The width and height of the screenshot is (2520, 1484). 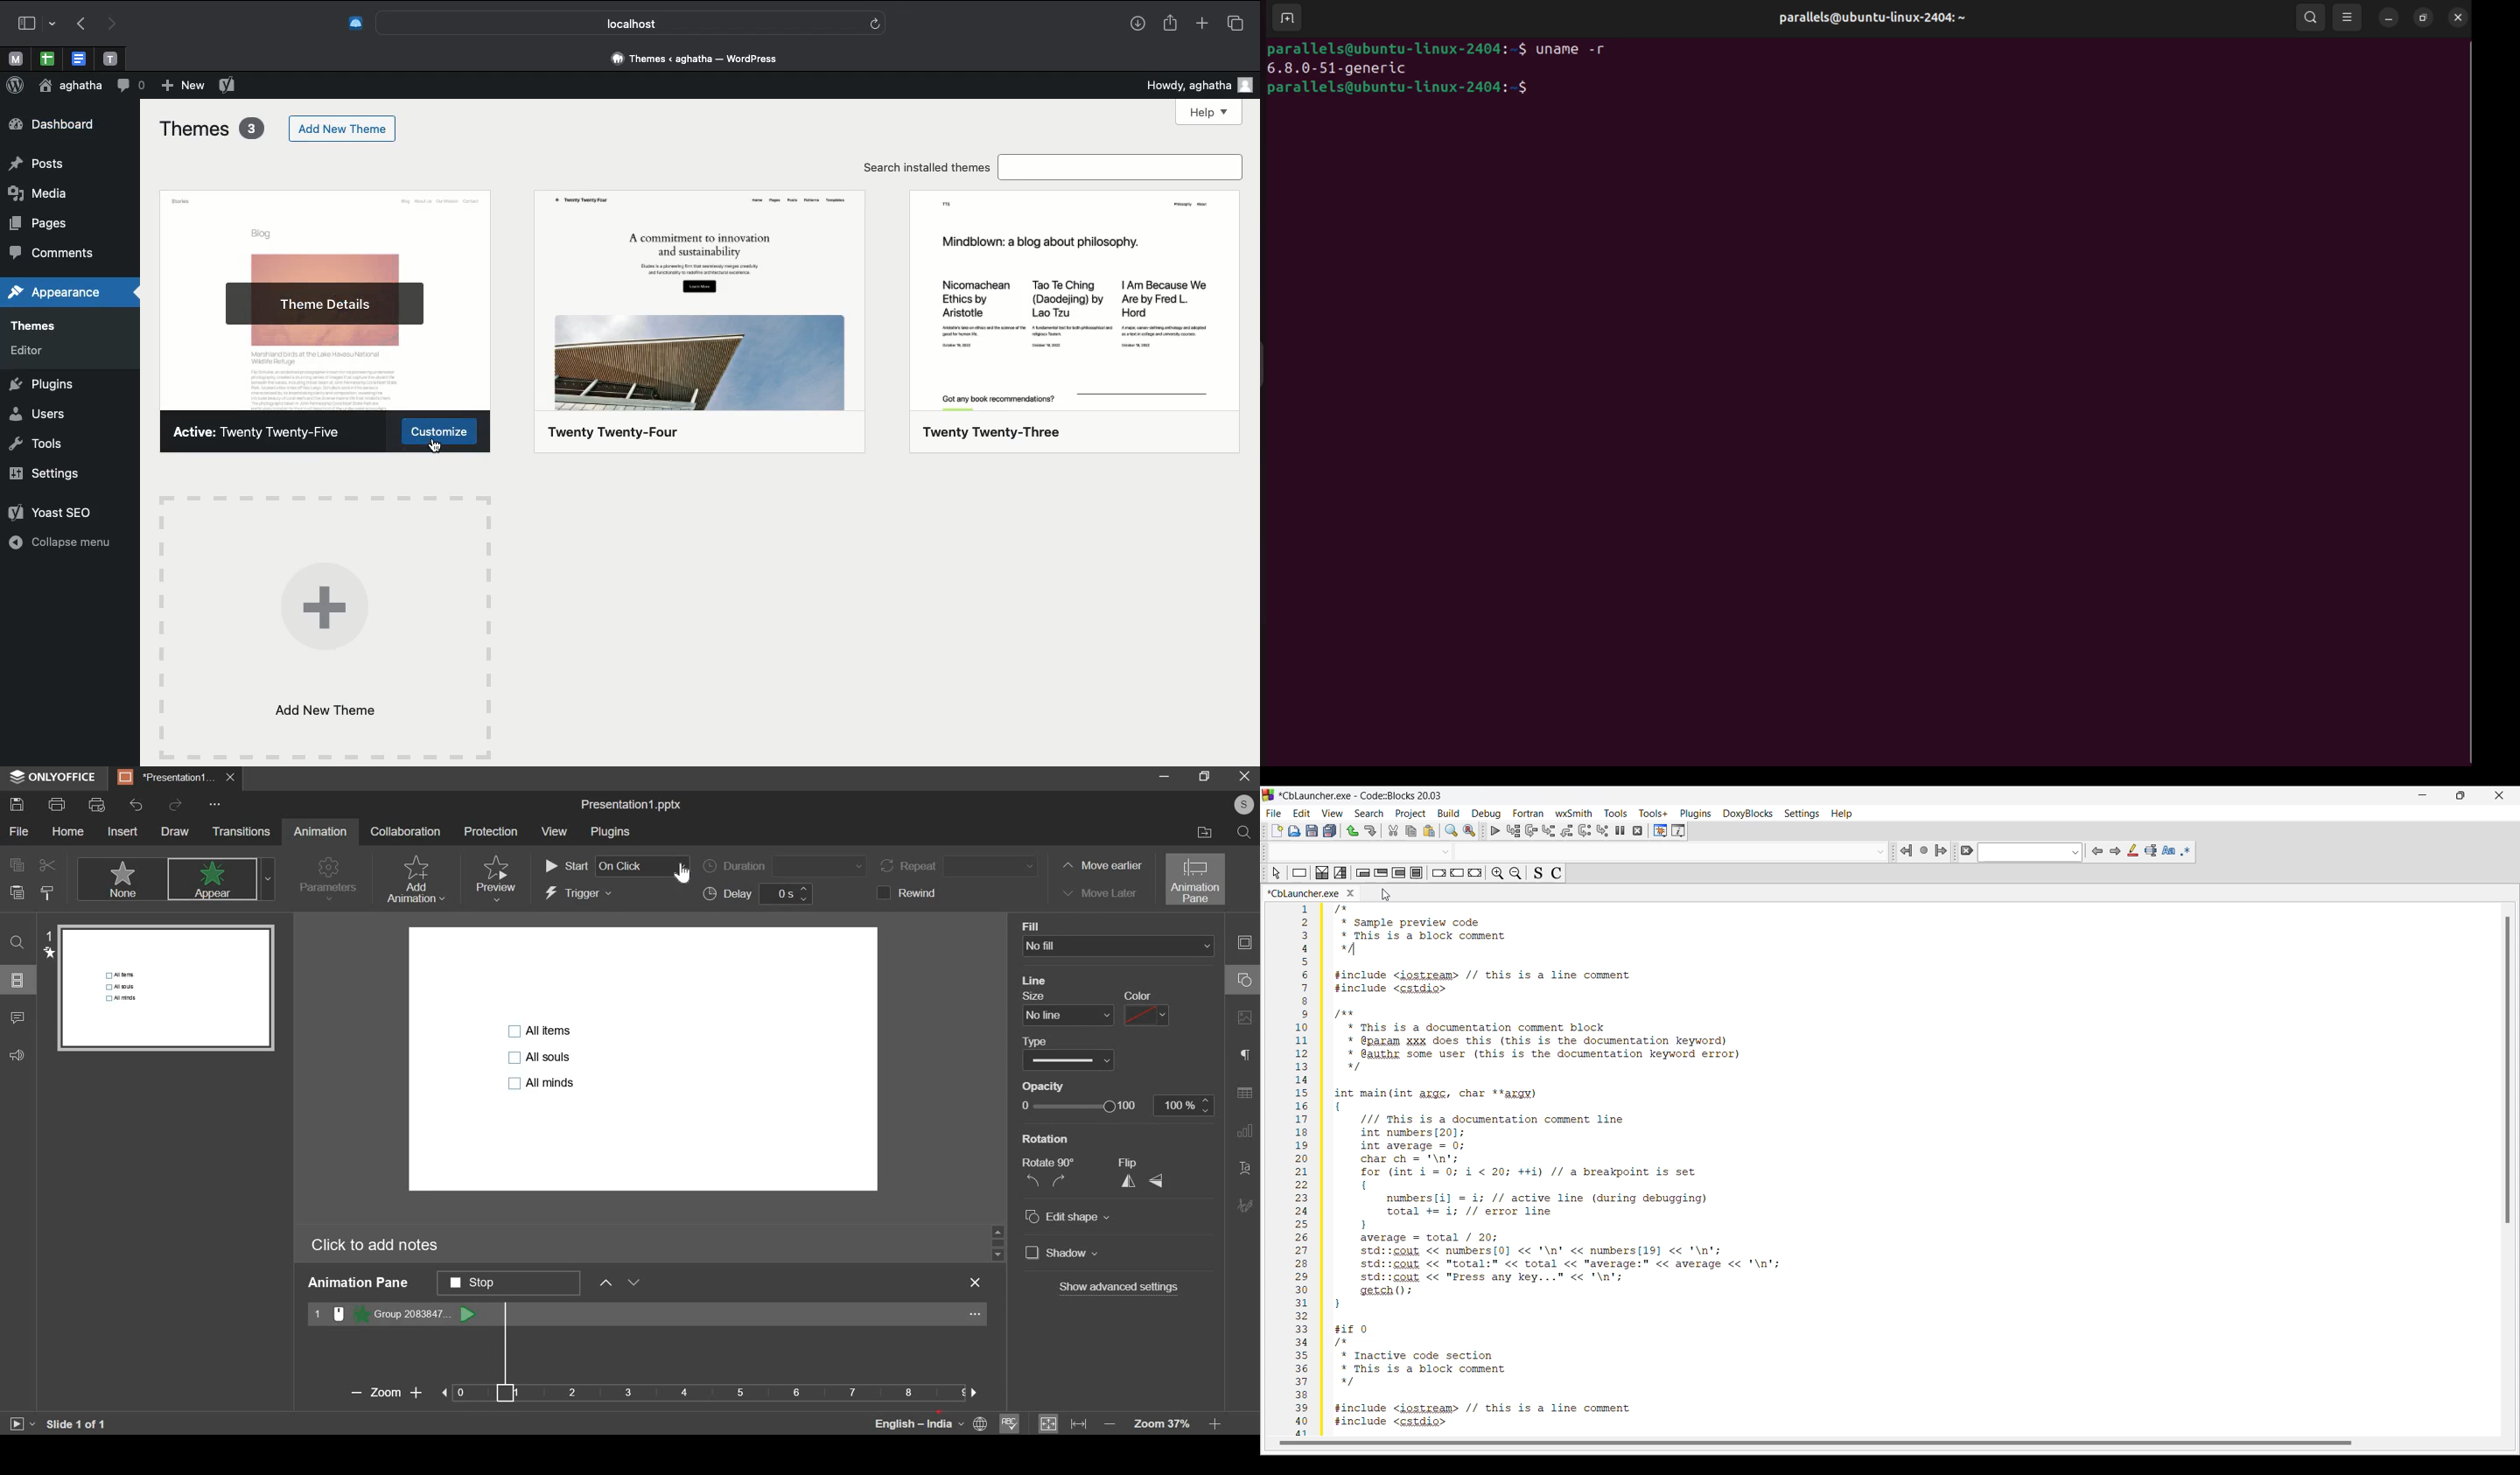 I want to click on Users, so click(x=38, y=416).